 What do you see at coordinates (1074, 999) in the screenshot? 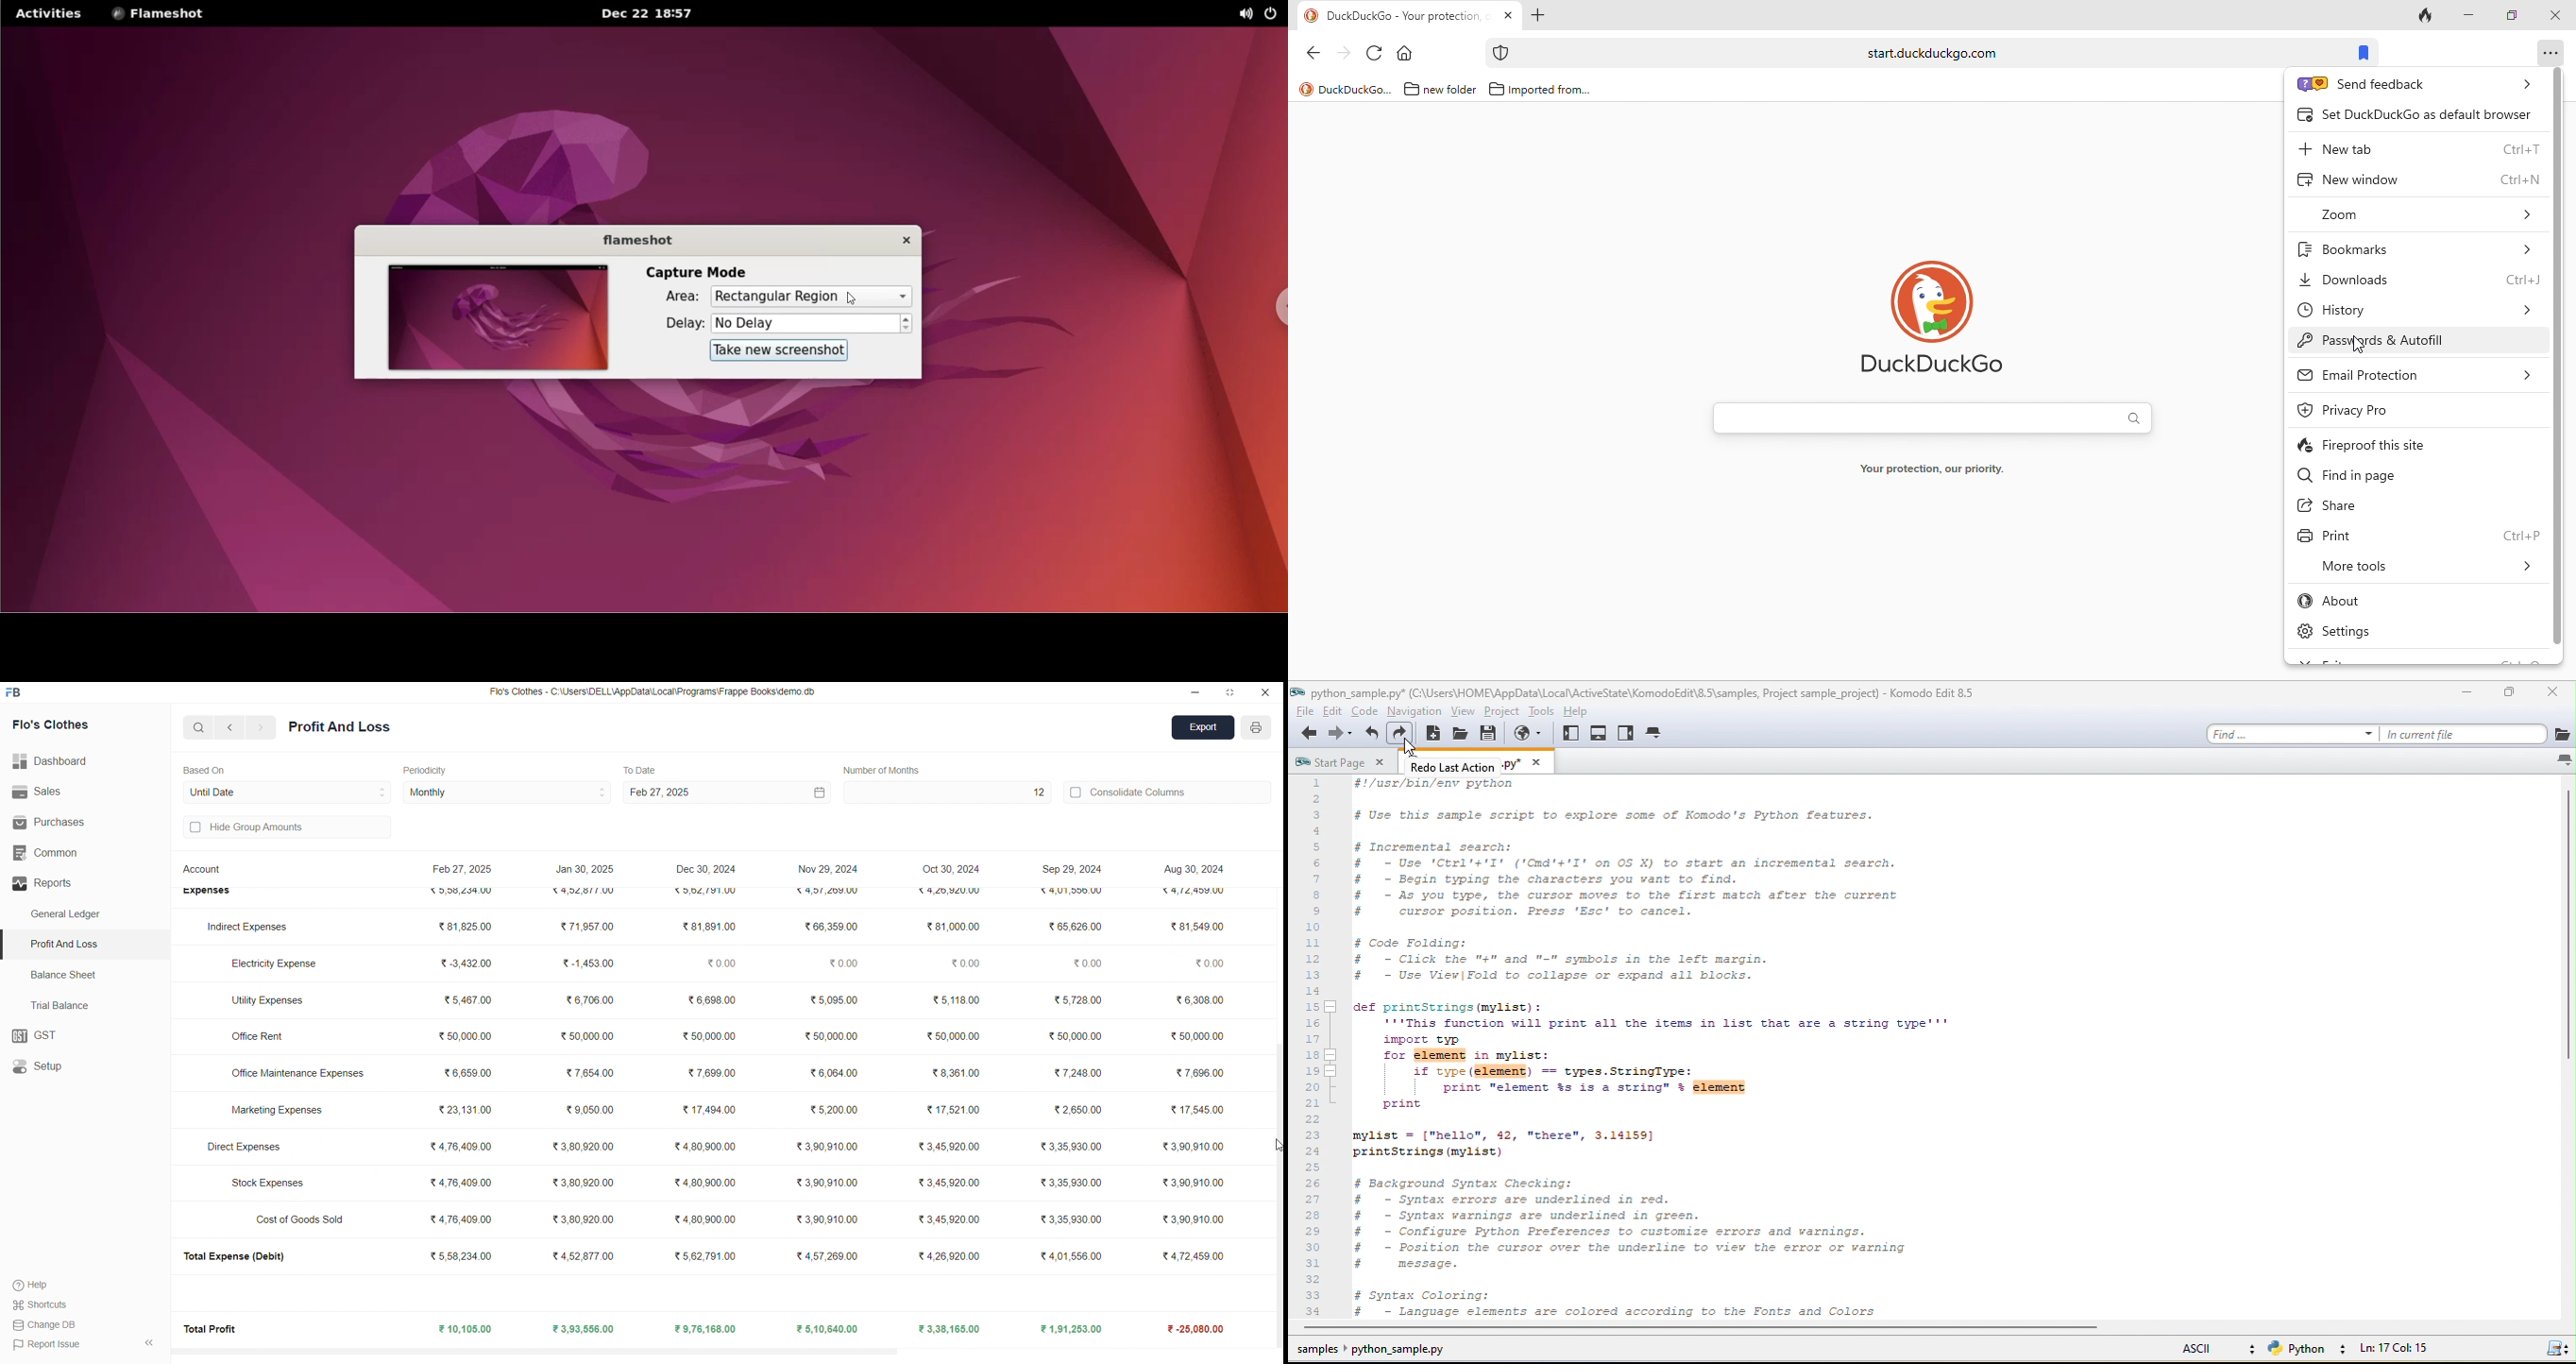
I see `₹ 5,728.00` at bounding box center [1074, 999].